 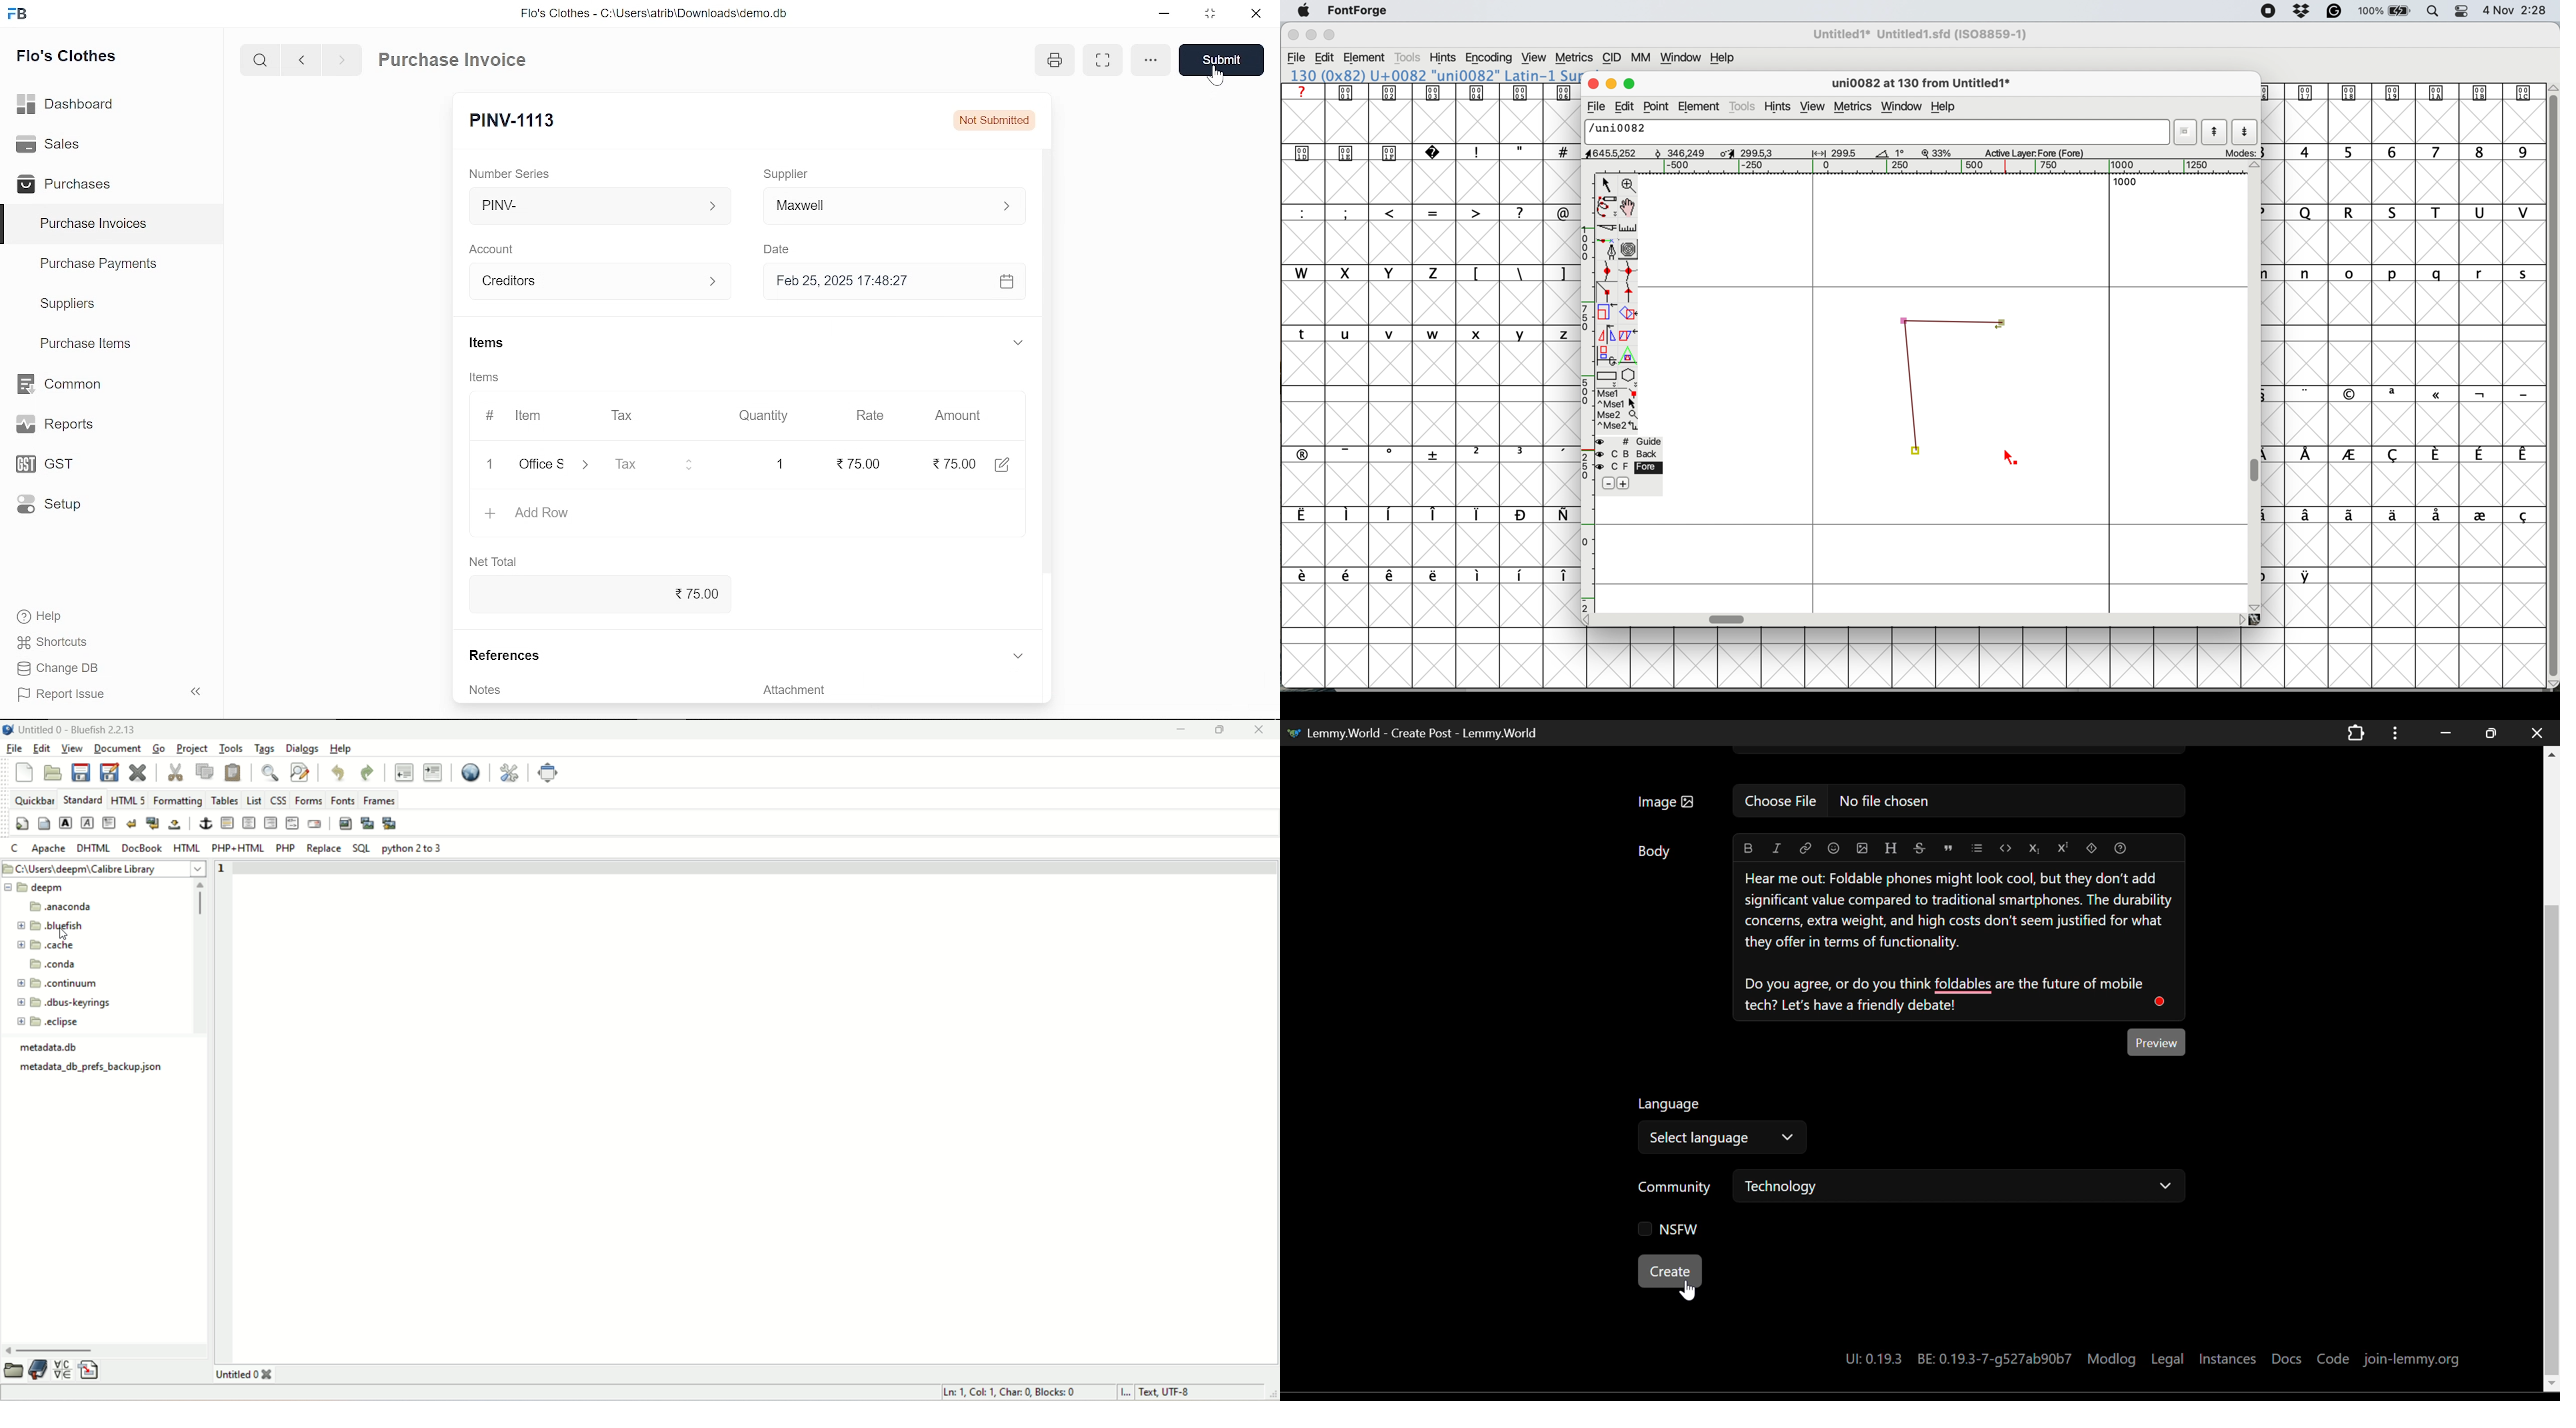 I want to click on non-breaking space, so click(x=177, y=824).